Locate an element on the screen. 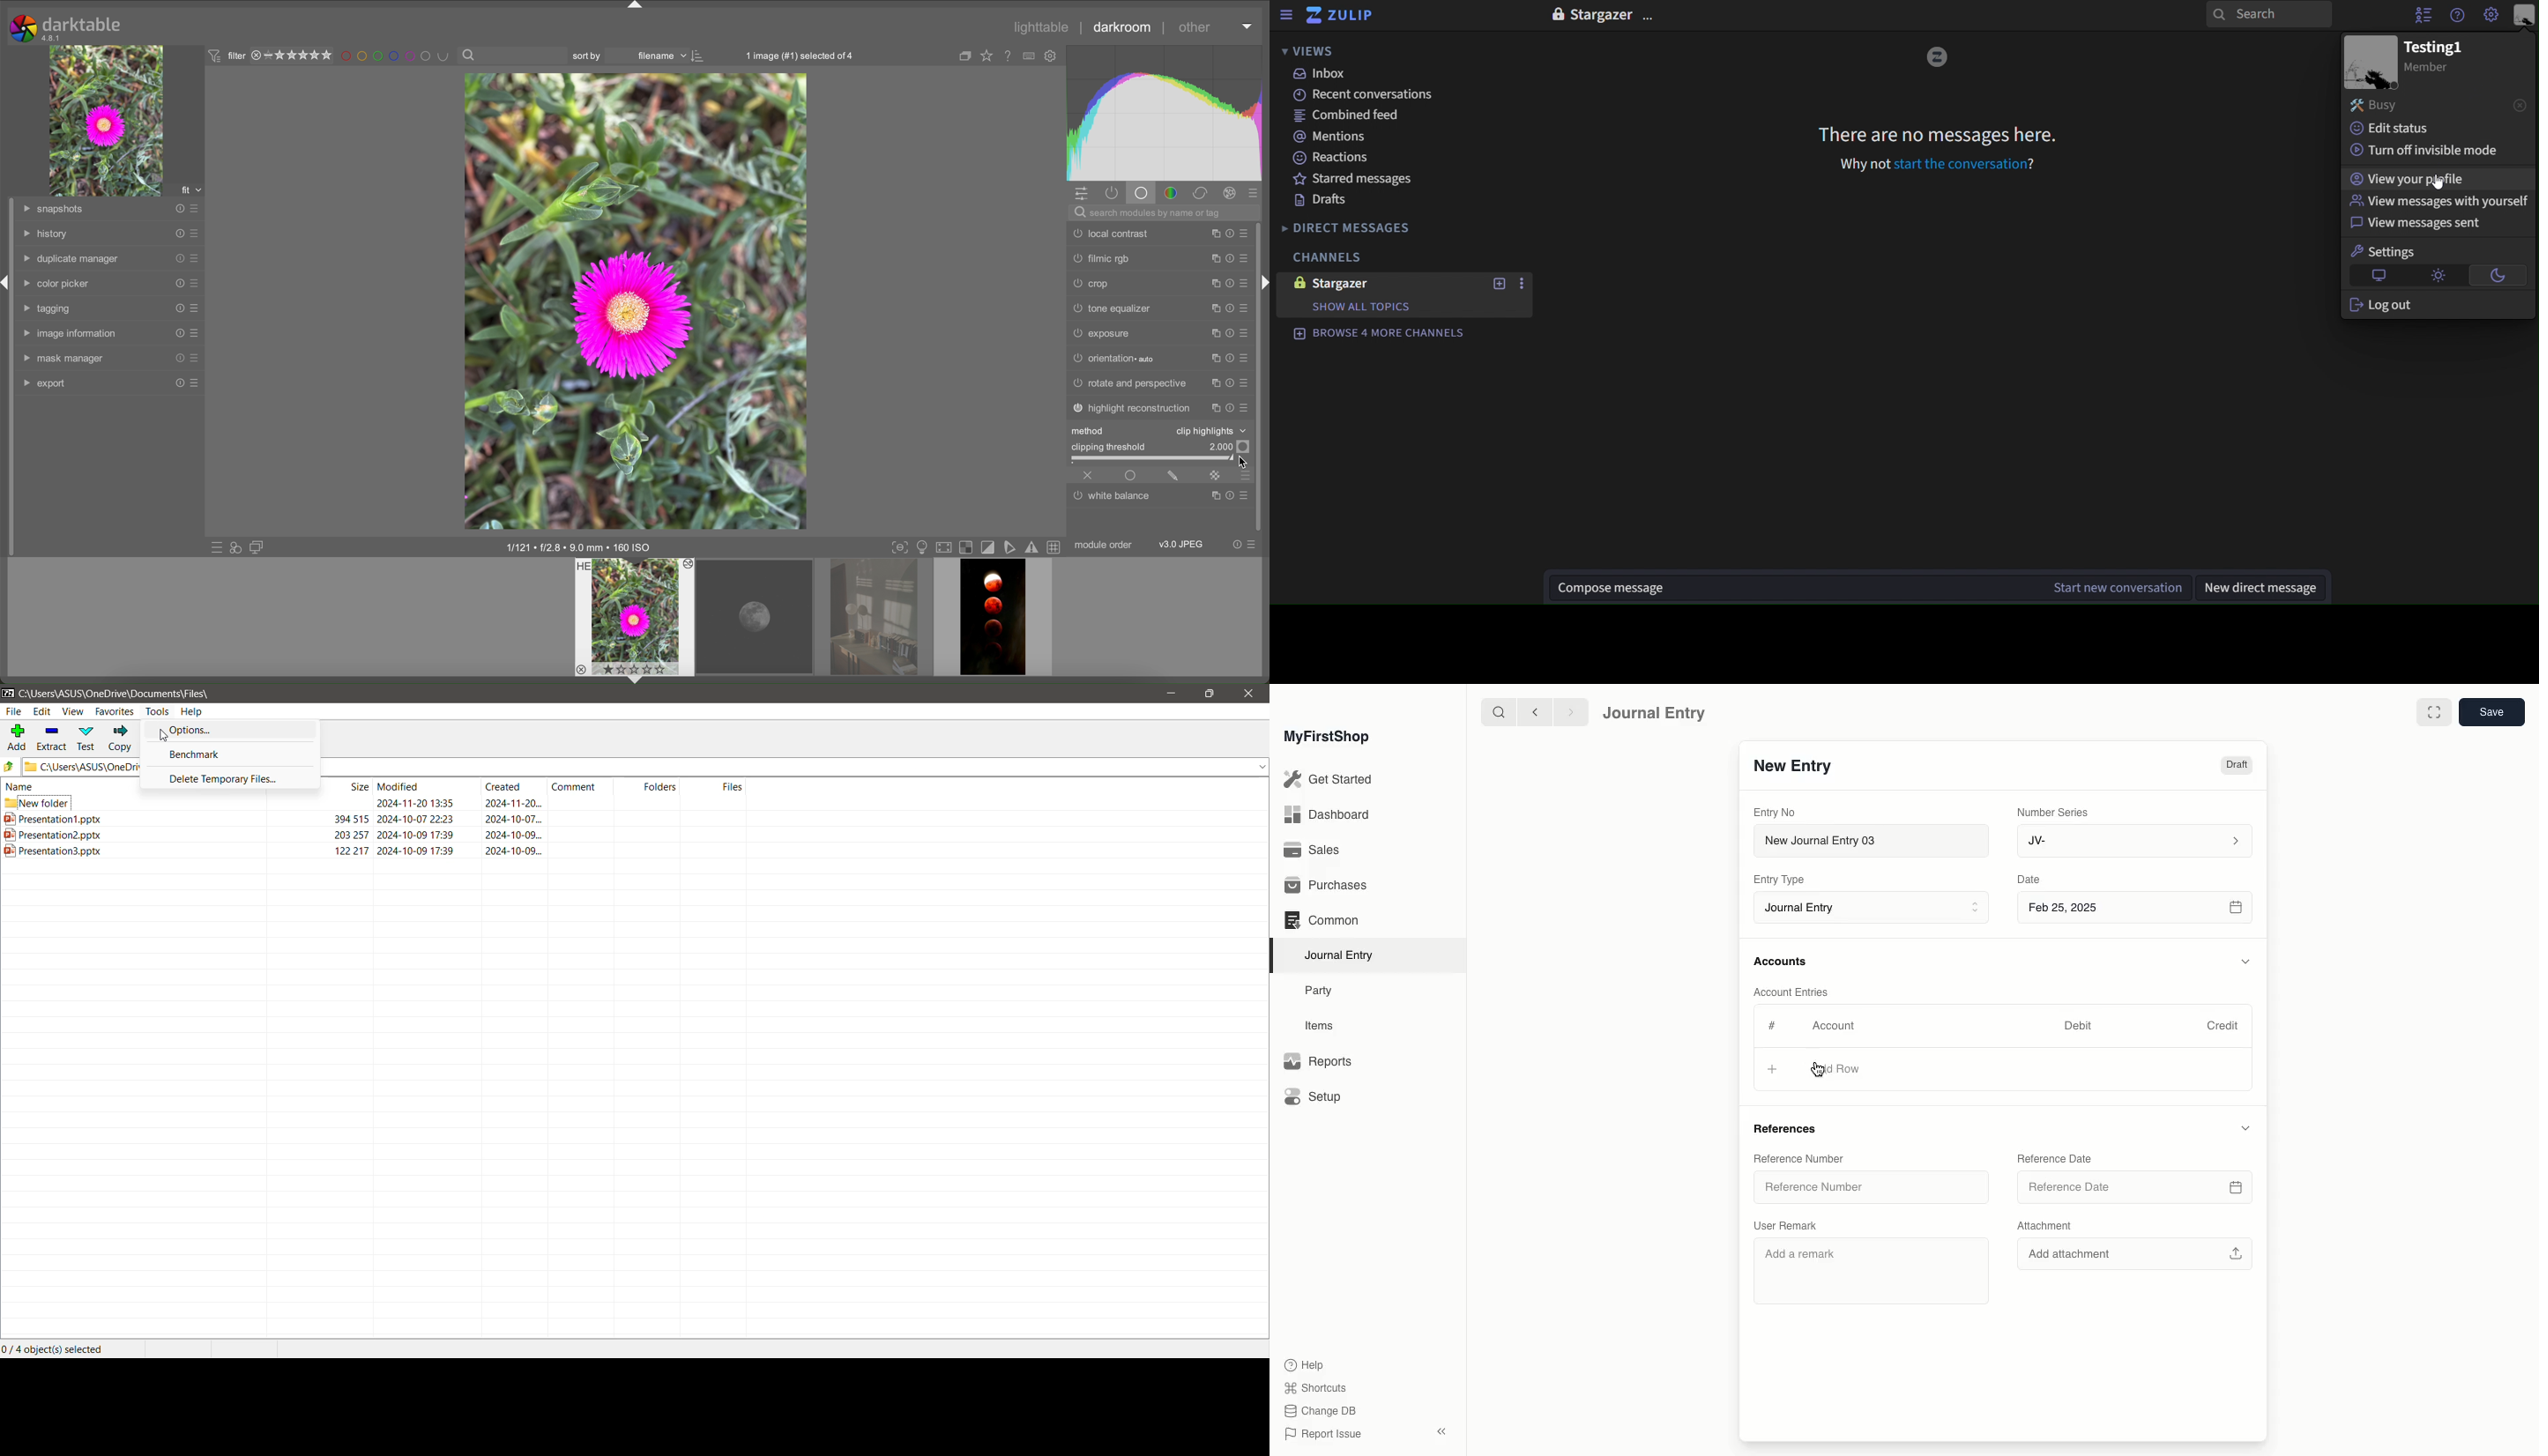  Collapse is located at coordinates (1441, 1431).